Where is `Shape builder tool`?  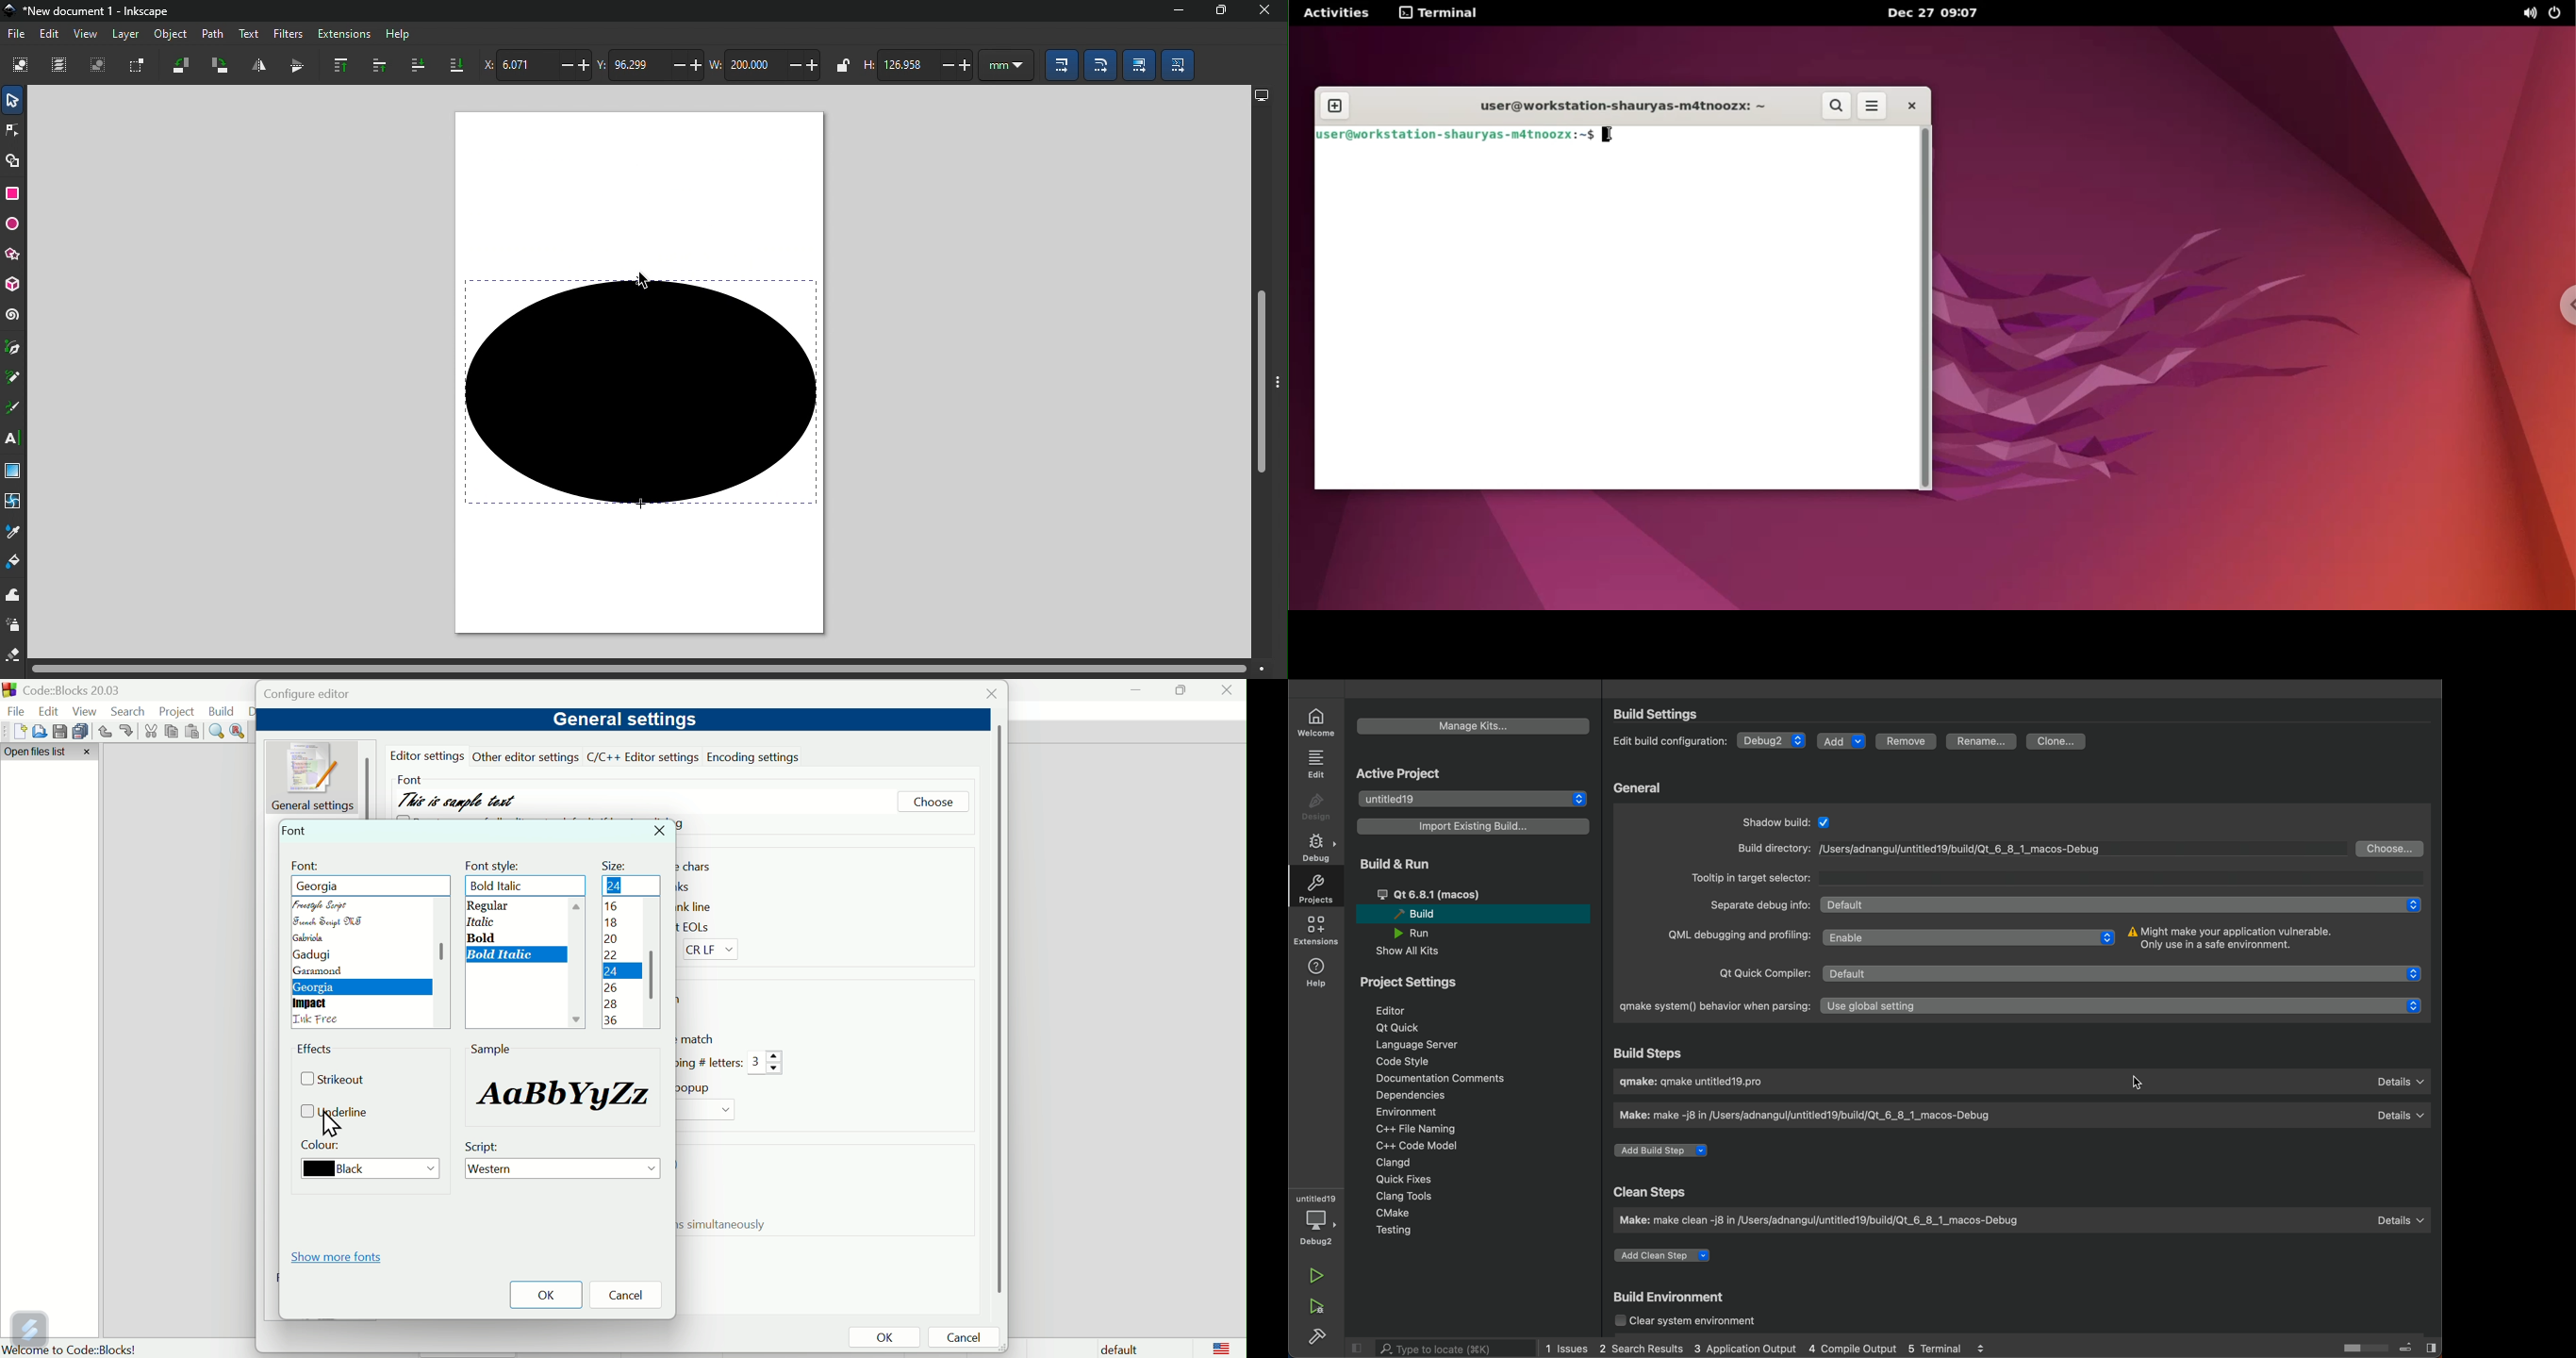 Shape builder tool is located at coordinates (13, 161).